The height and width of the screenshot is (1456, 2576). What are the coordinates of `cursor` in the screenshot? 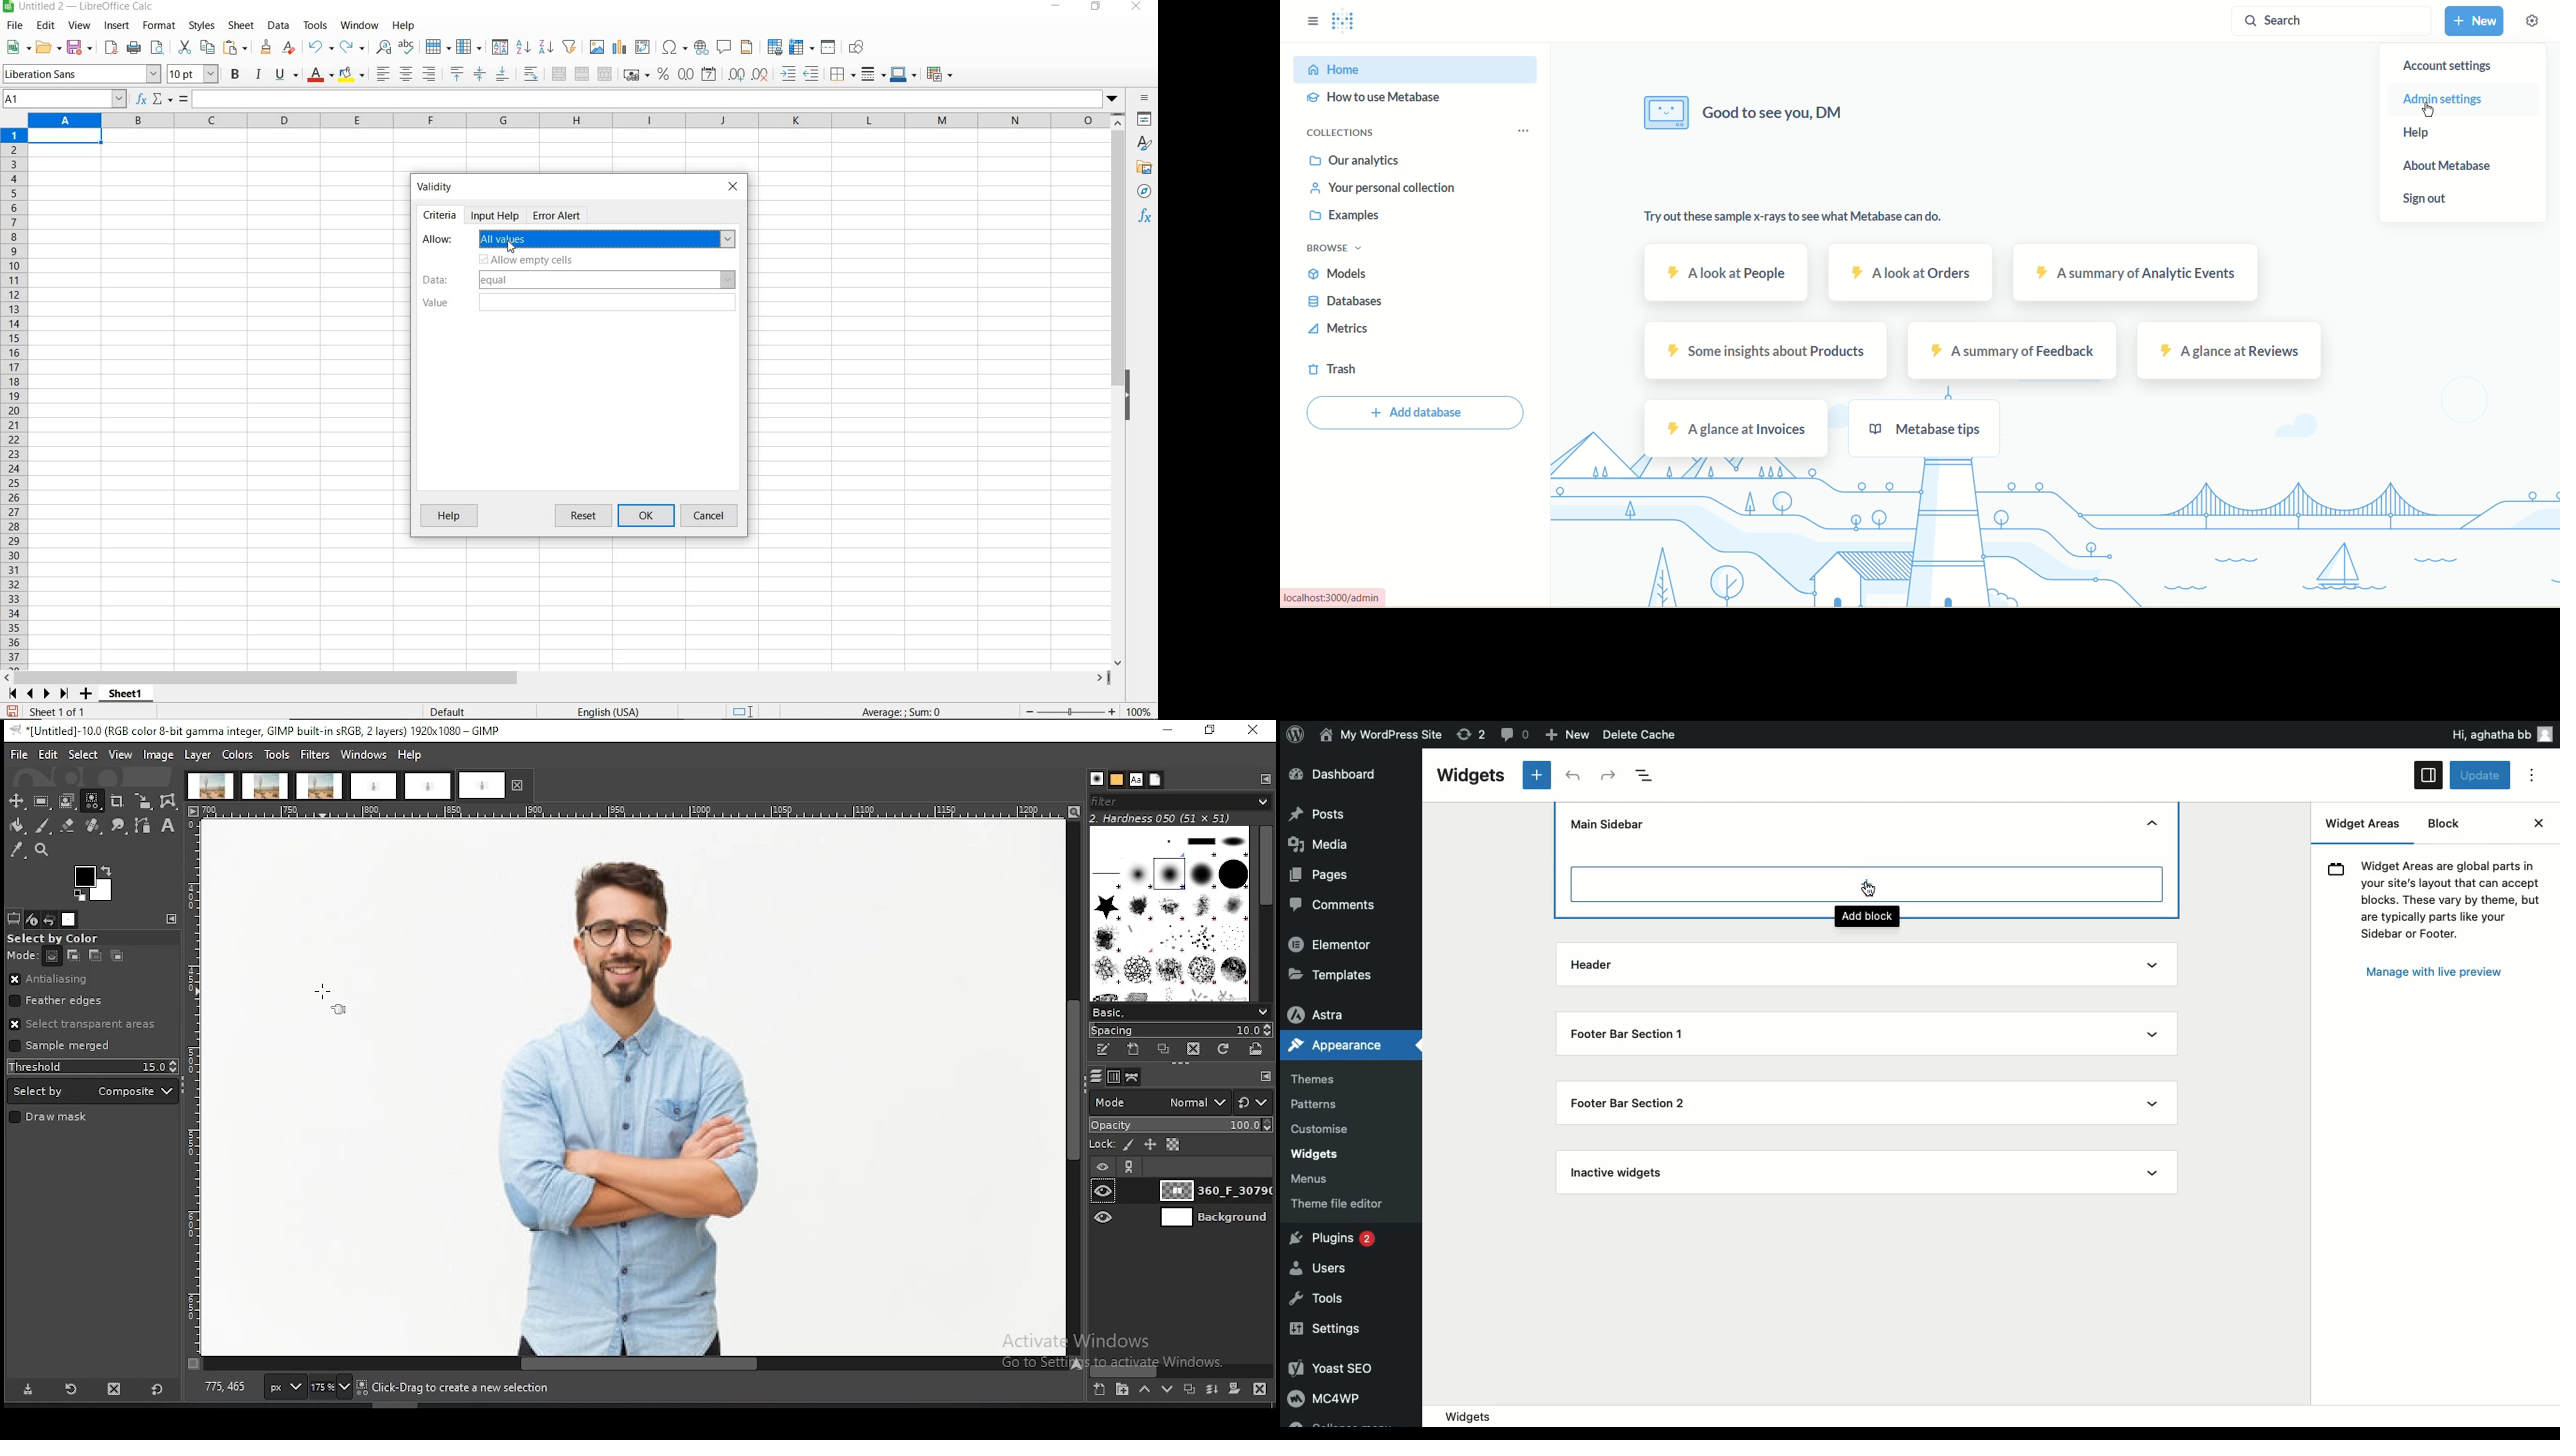 It's located at (1869, 888).